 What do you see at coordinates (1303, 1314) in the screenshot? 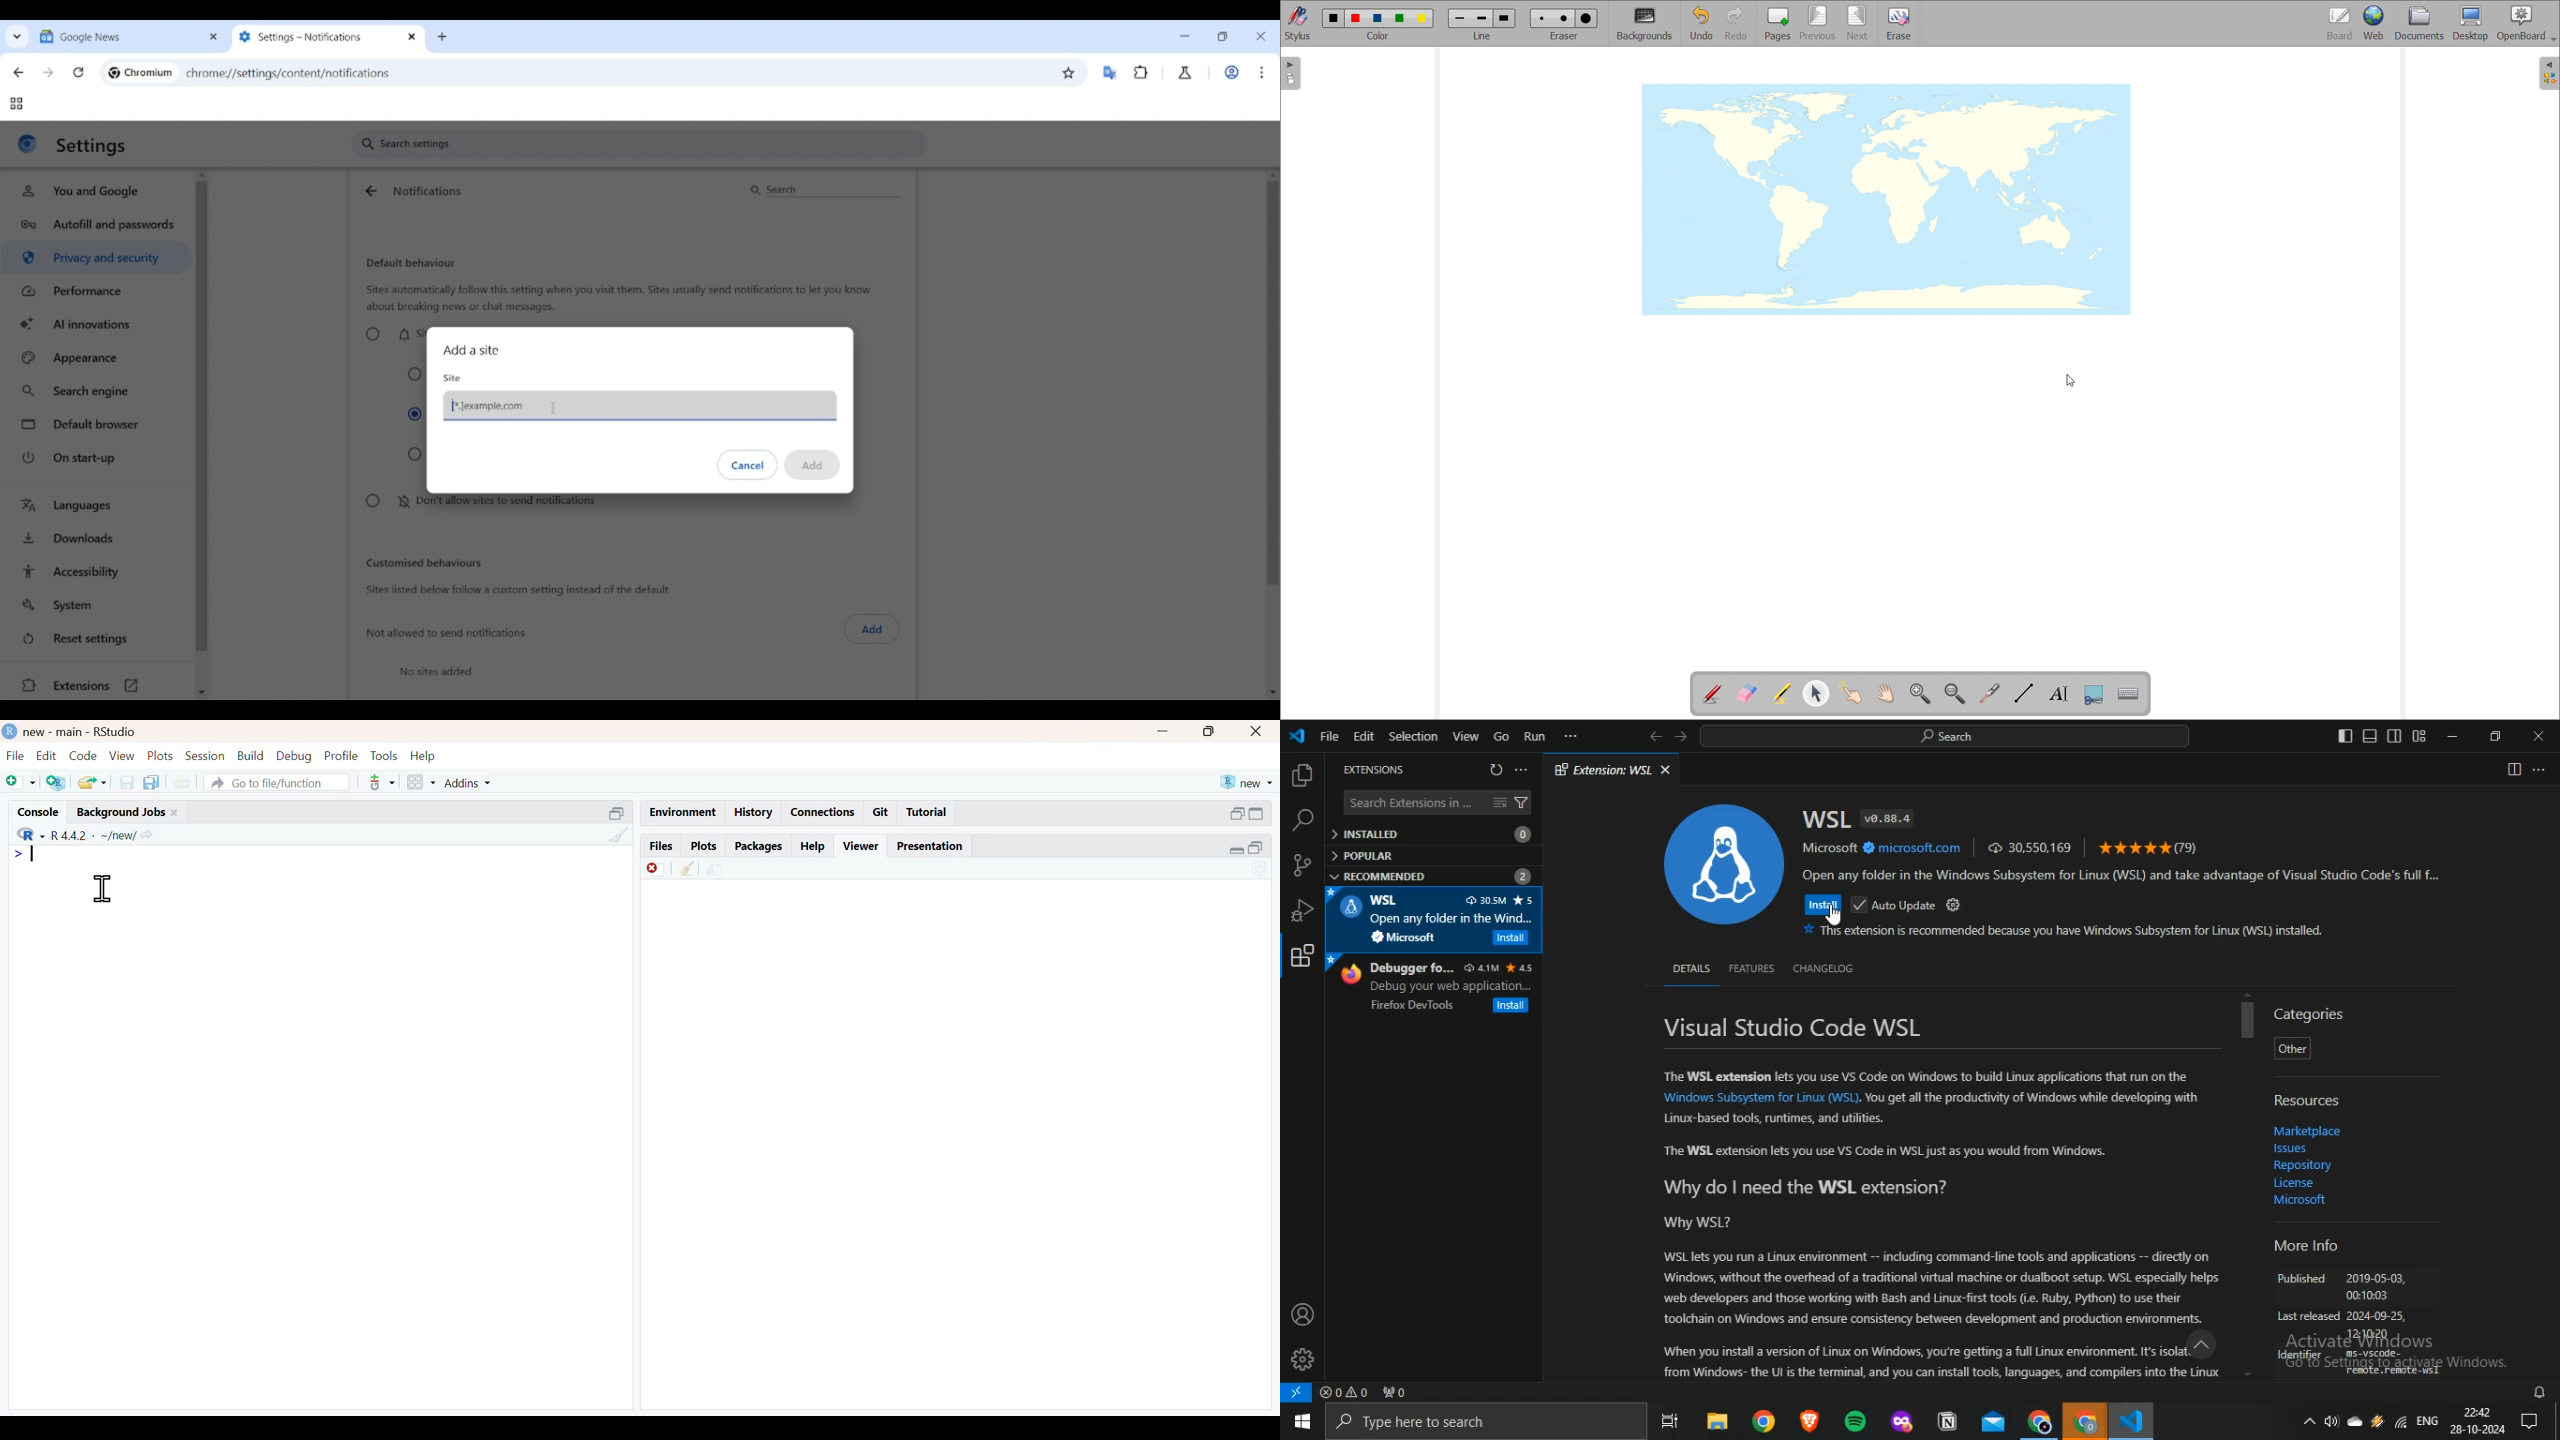
I see `accounts` at bounding box center [1303, 1314].